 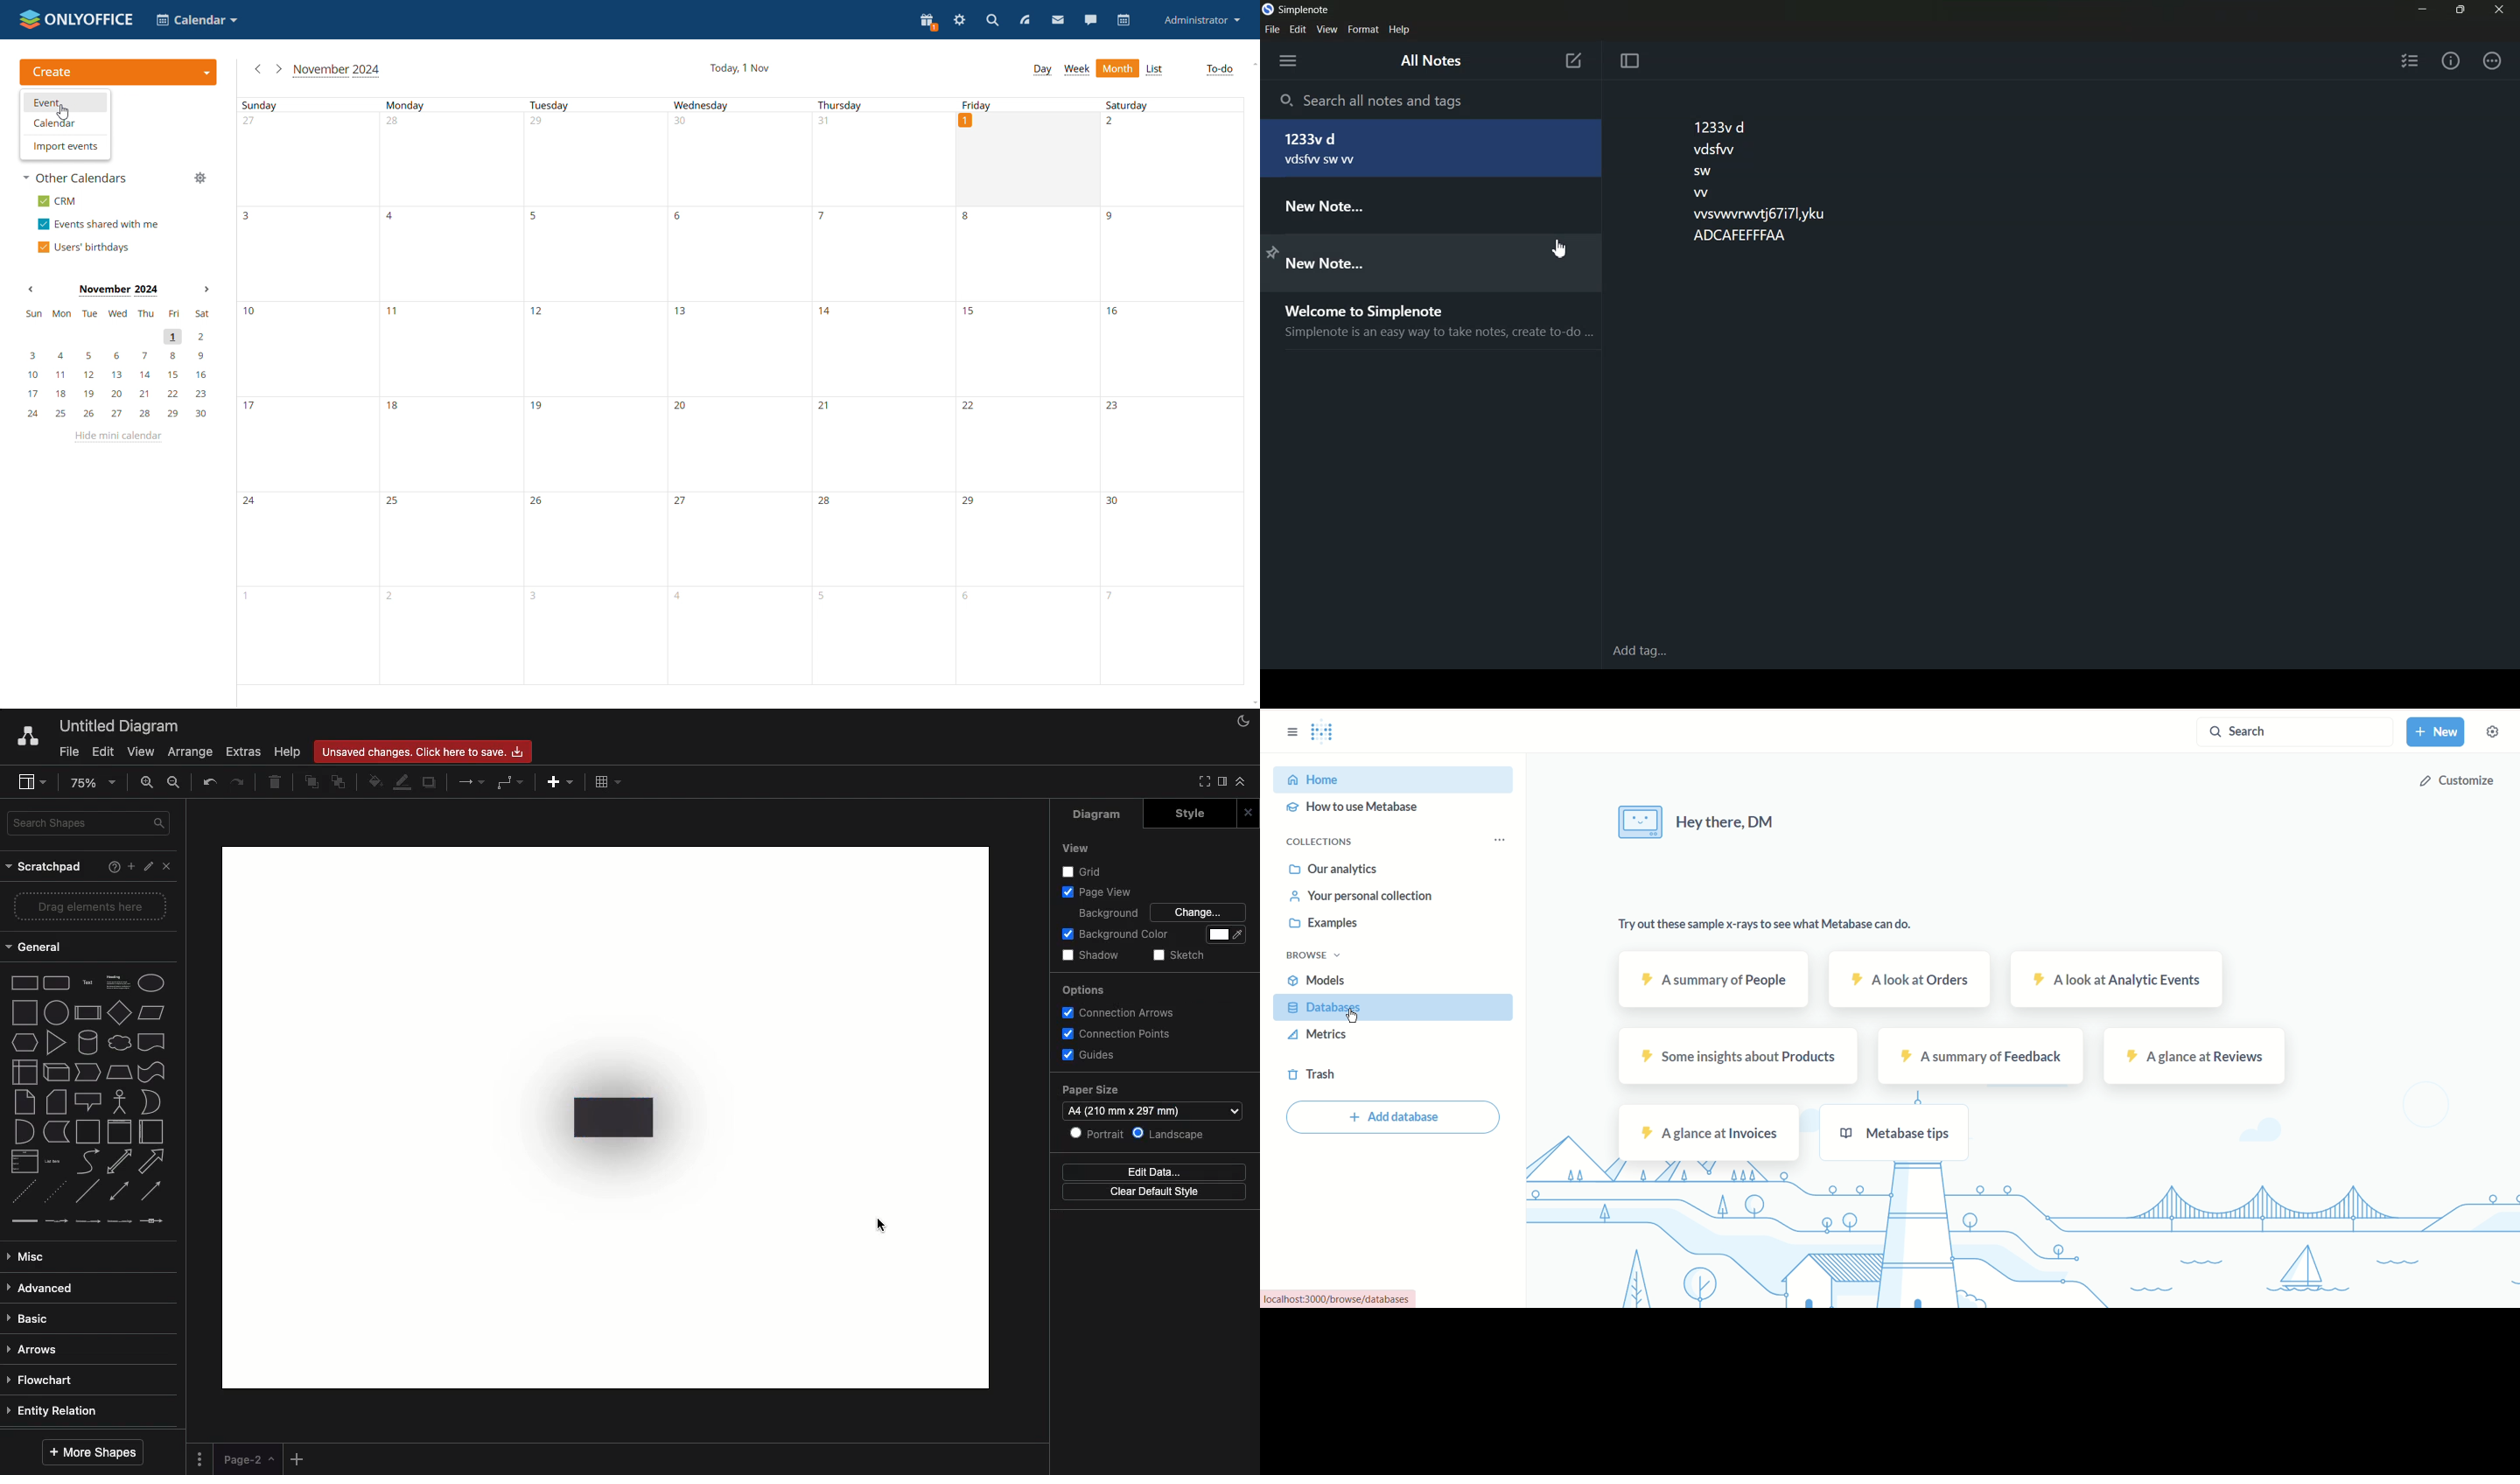 I want to click on bidirectional connector, so click(x=119, y=1189).